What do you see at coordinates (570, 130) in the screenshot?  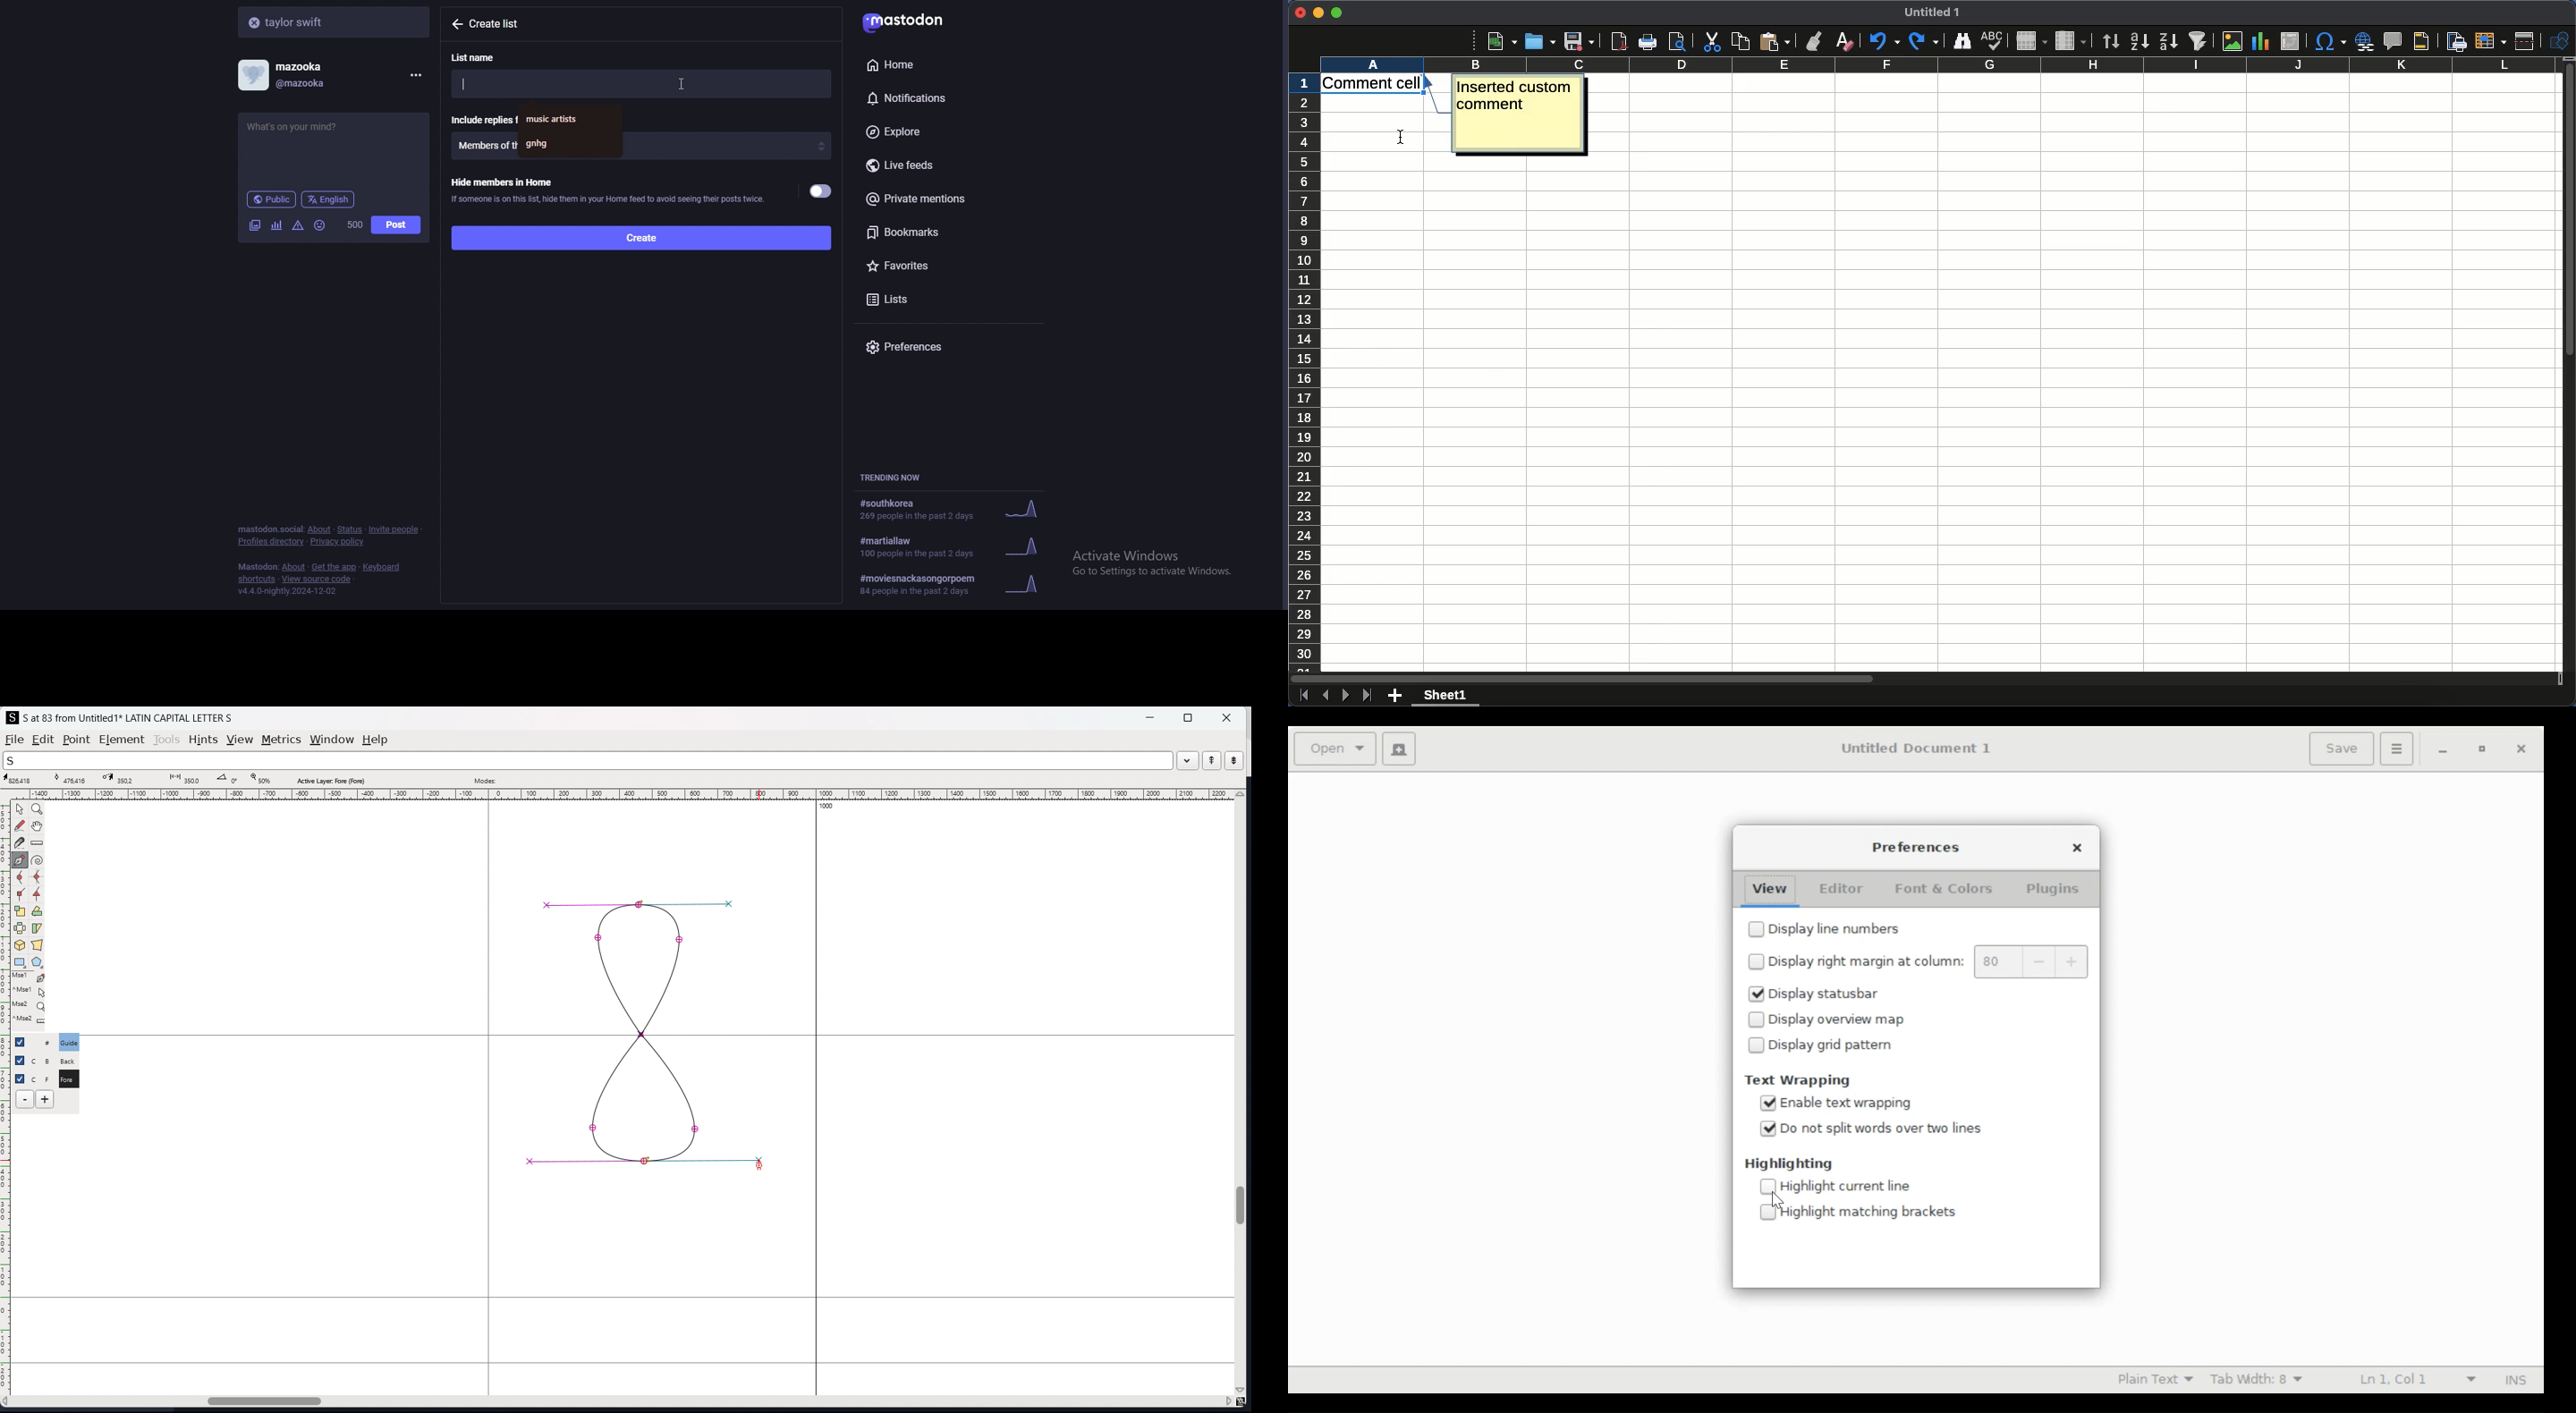 I see `suggestions` at bounding box center [570, 130].